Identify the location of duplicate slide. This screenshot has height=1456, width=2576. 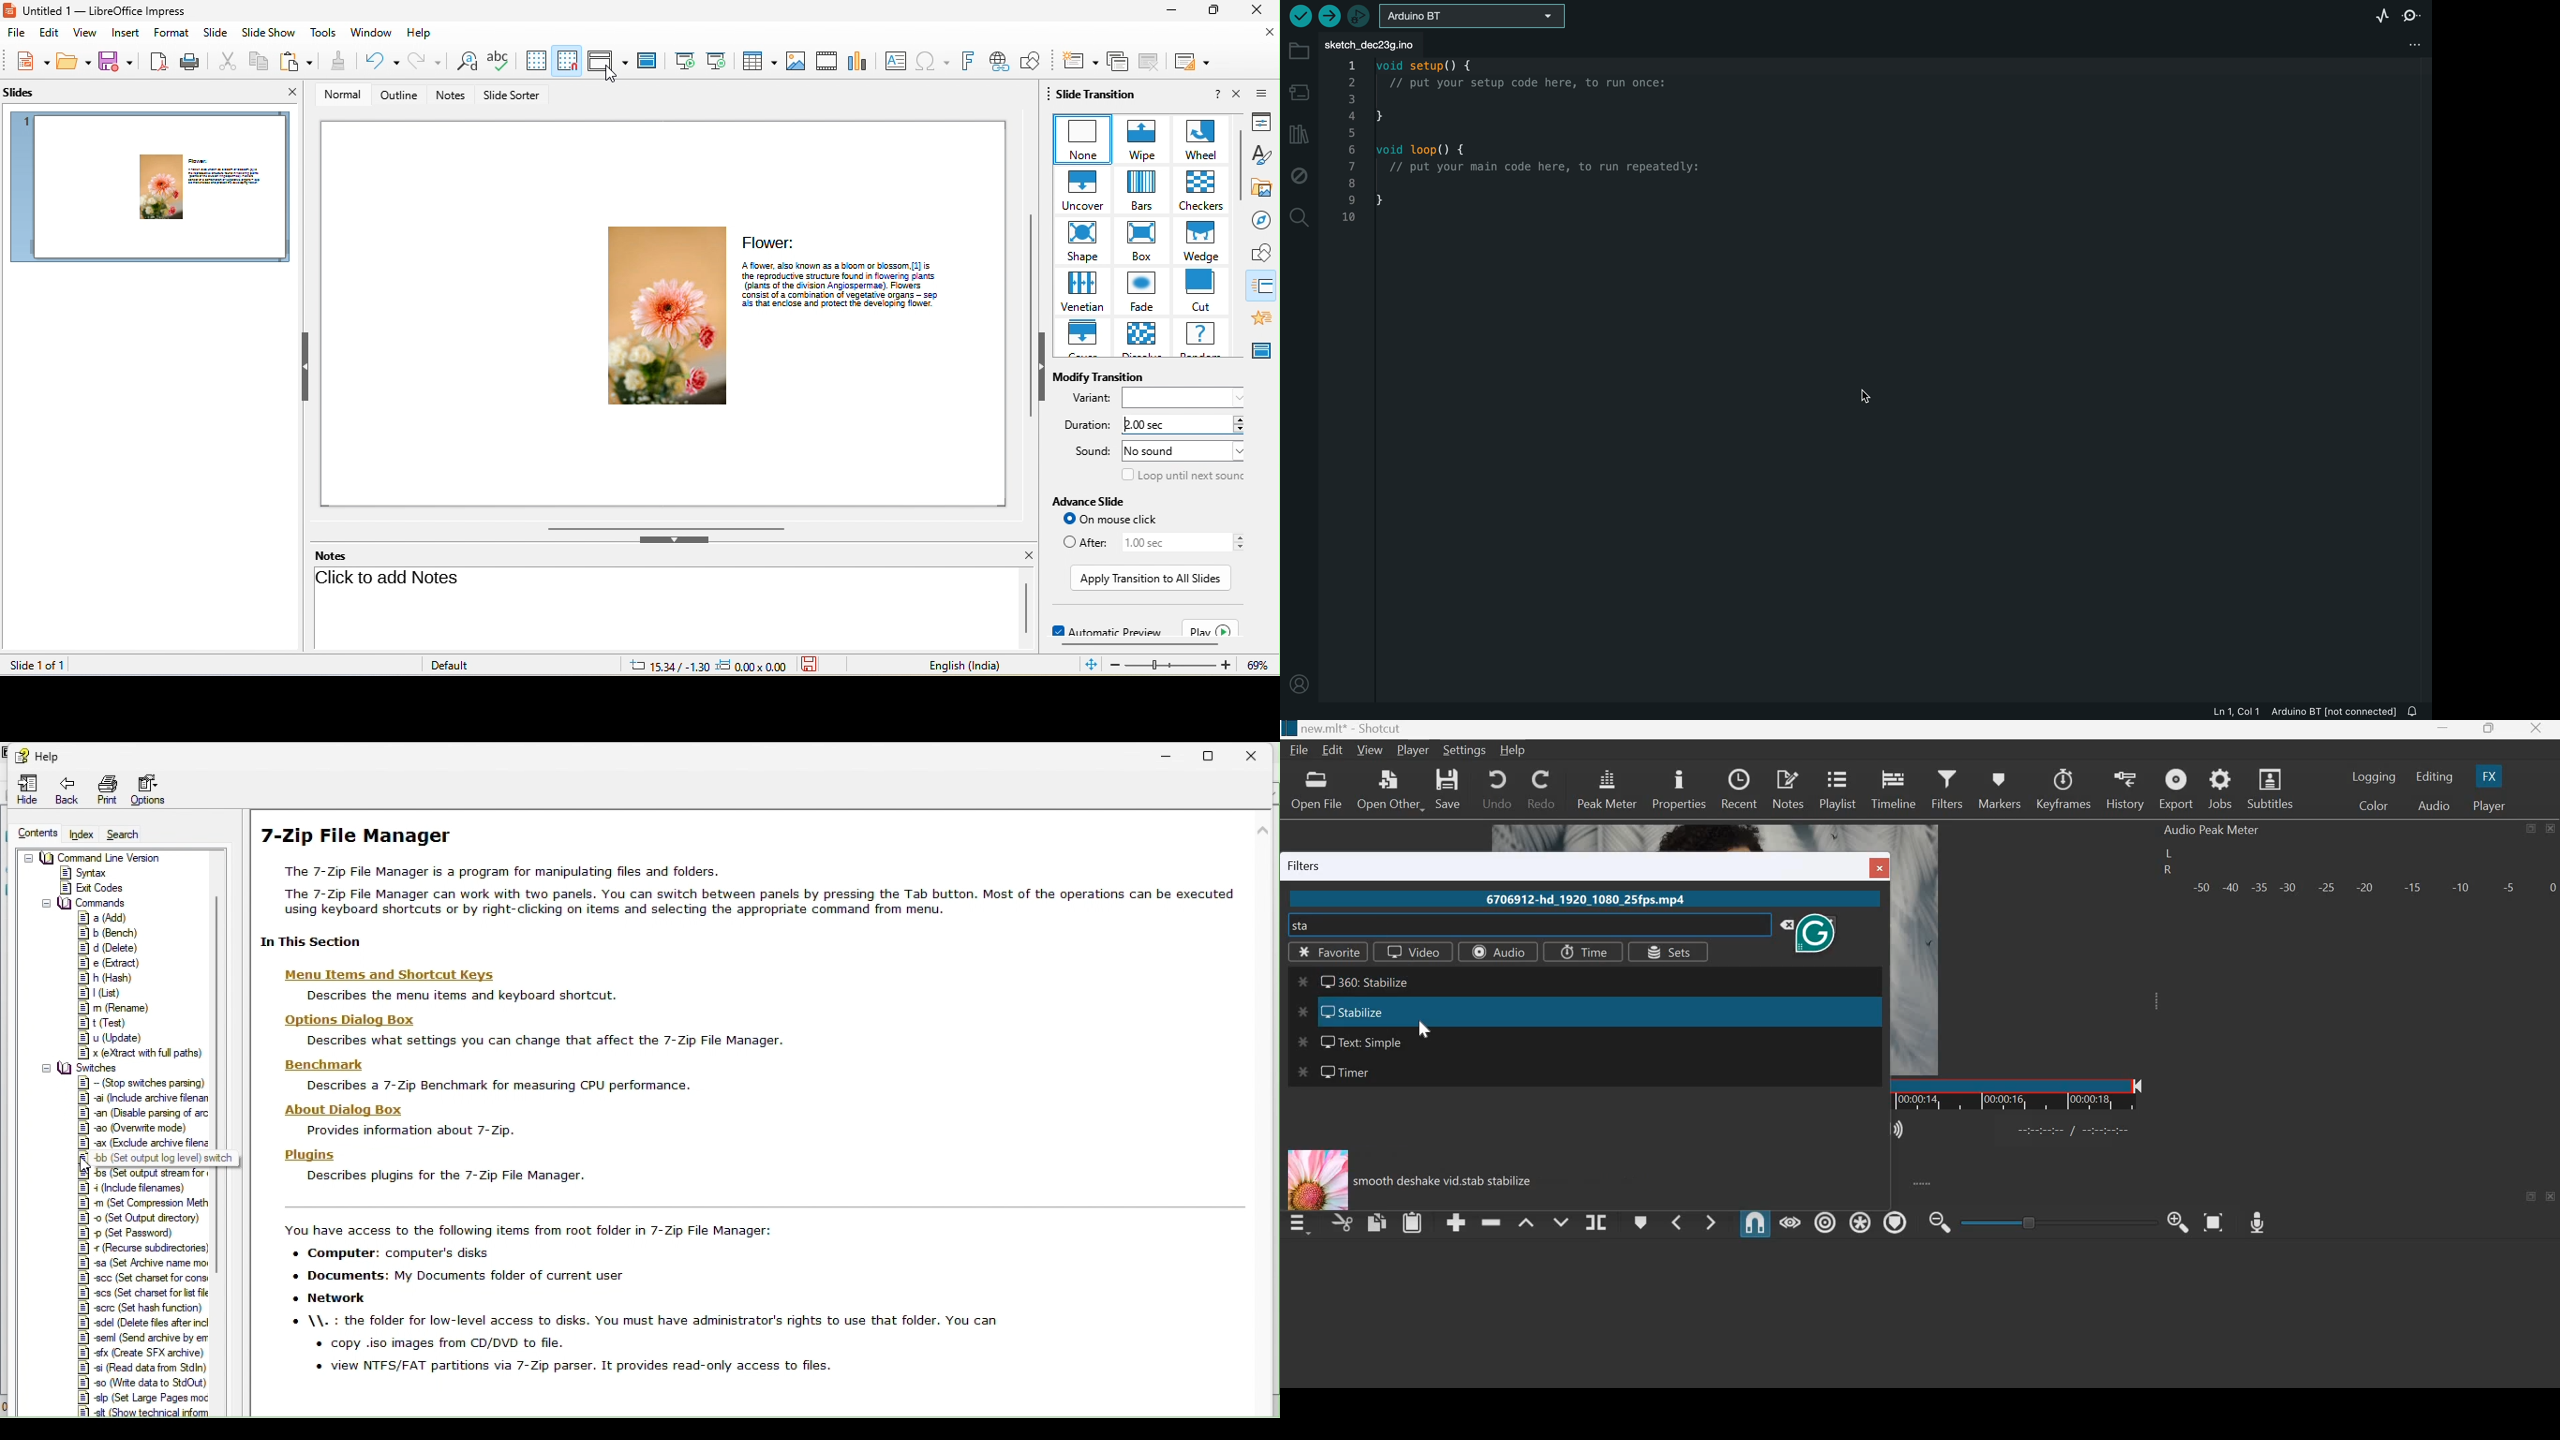
(1116, 61).